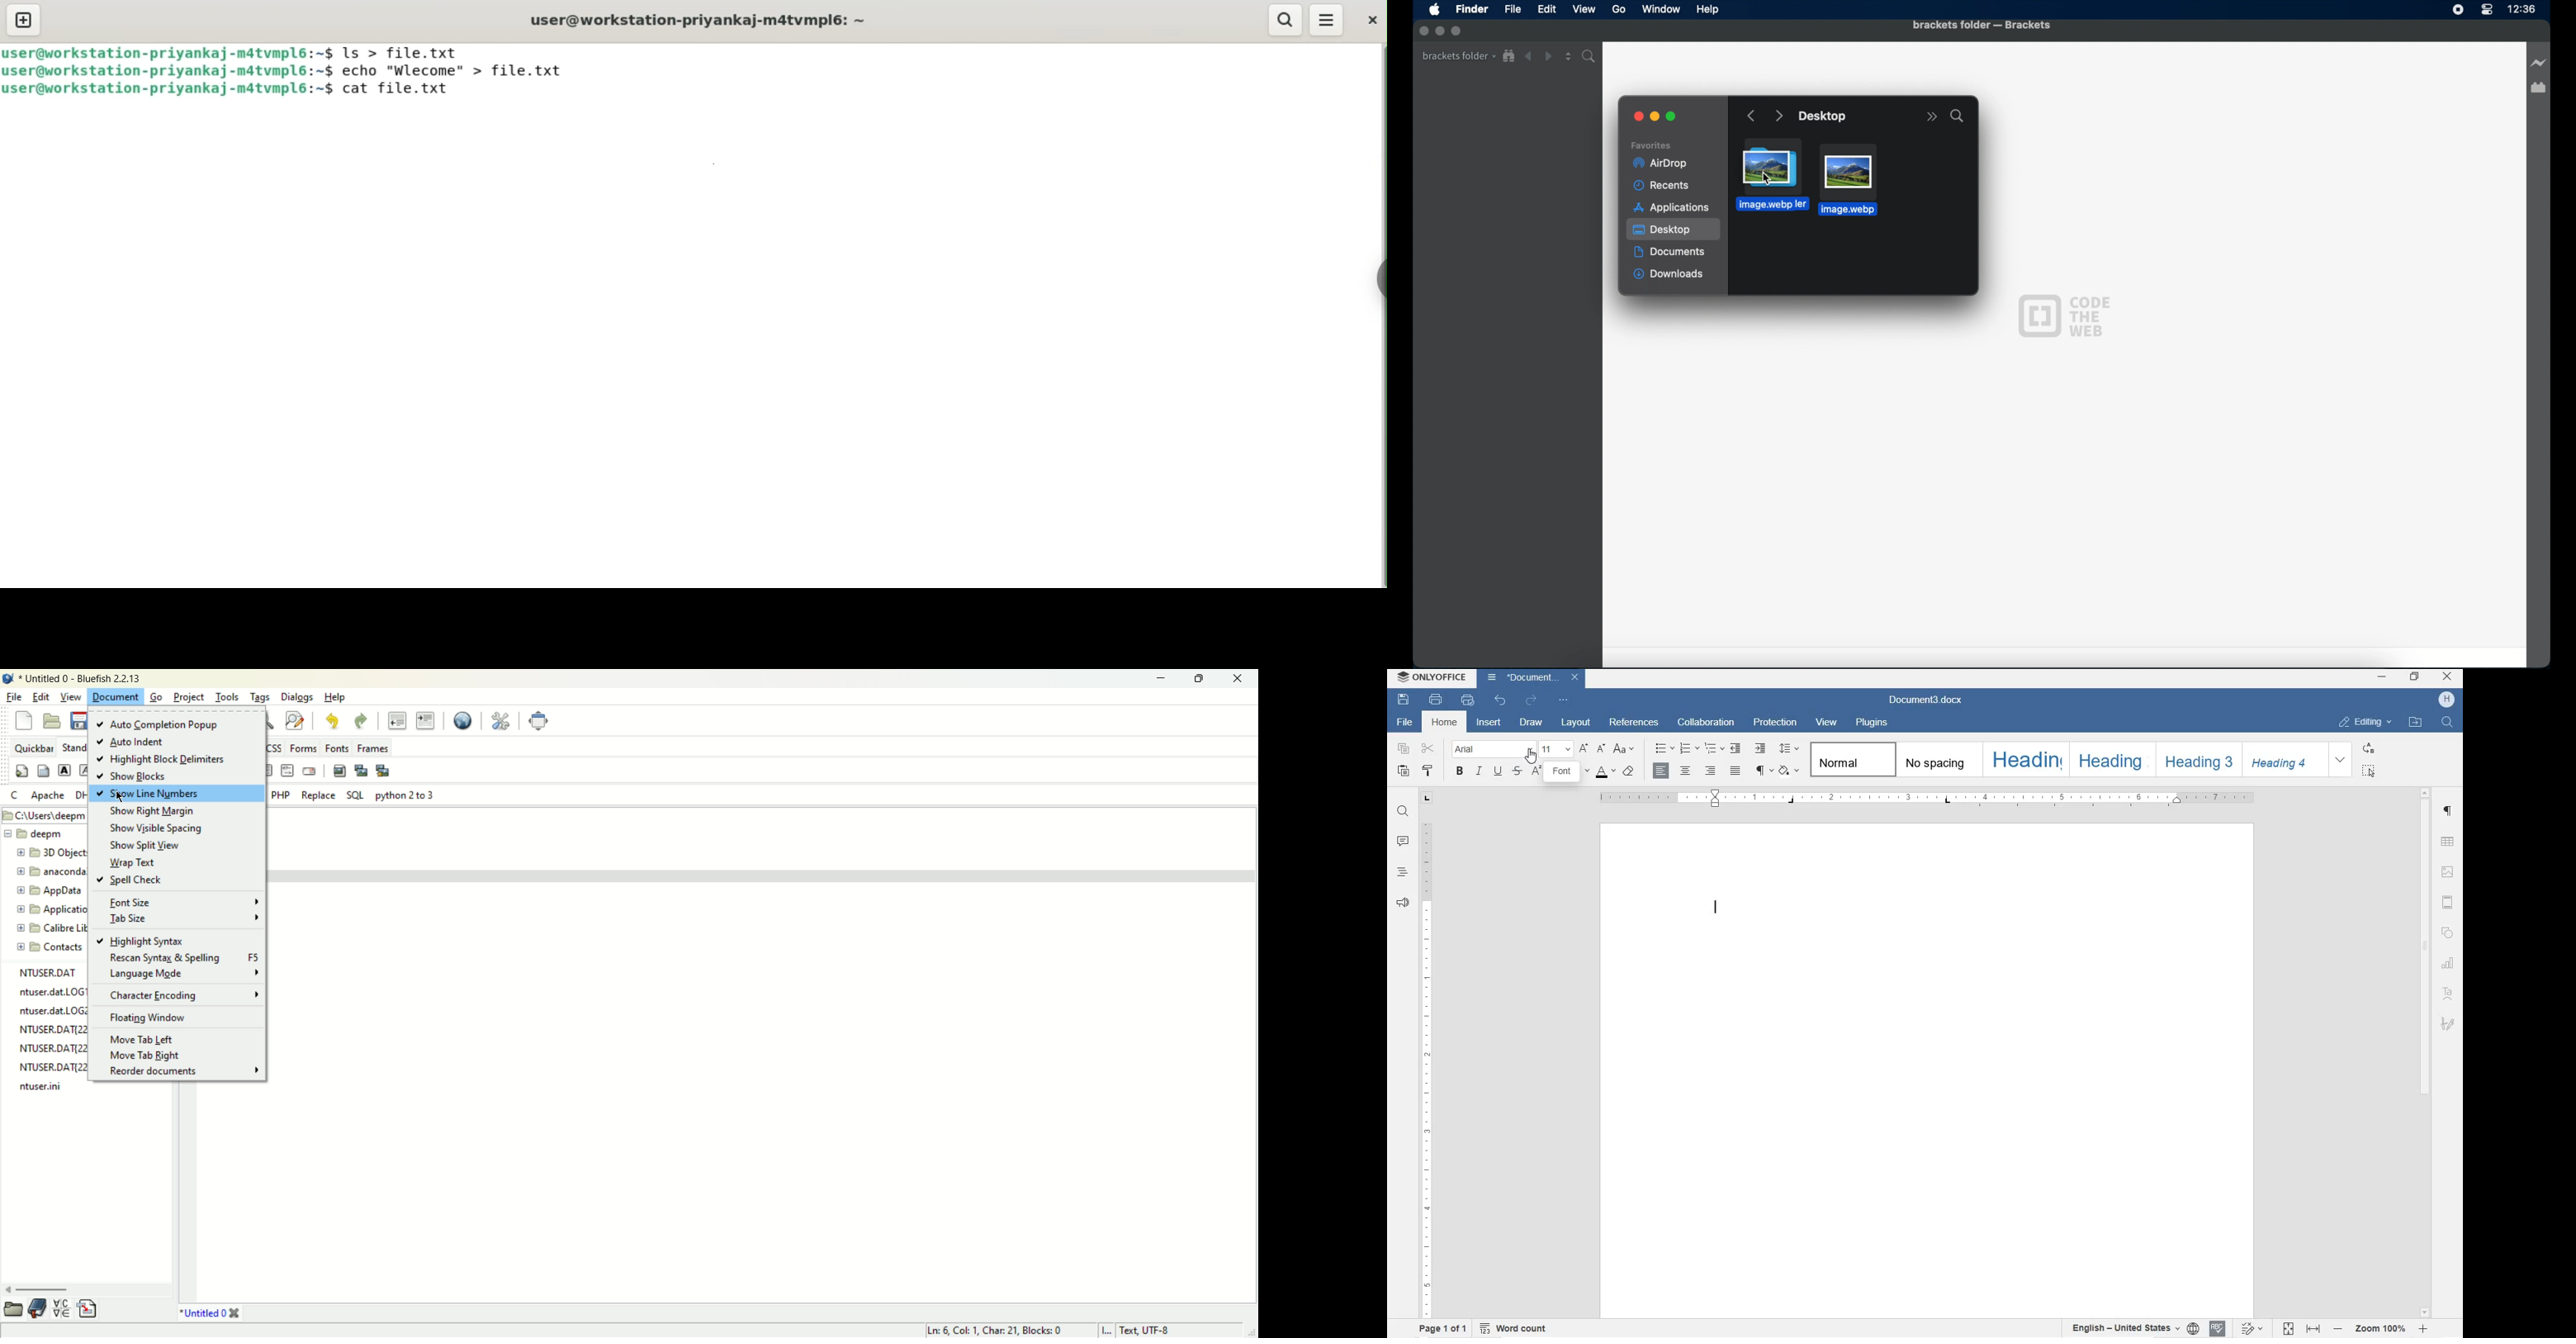 This screenshot has height=1344, width=2576. Describe the element at coordinates (1764, 202) in the screenshot. I see `image.webp.ler` at that location.